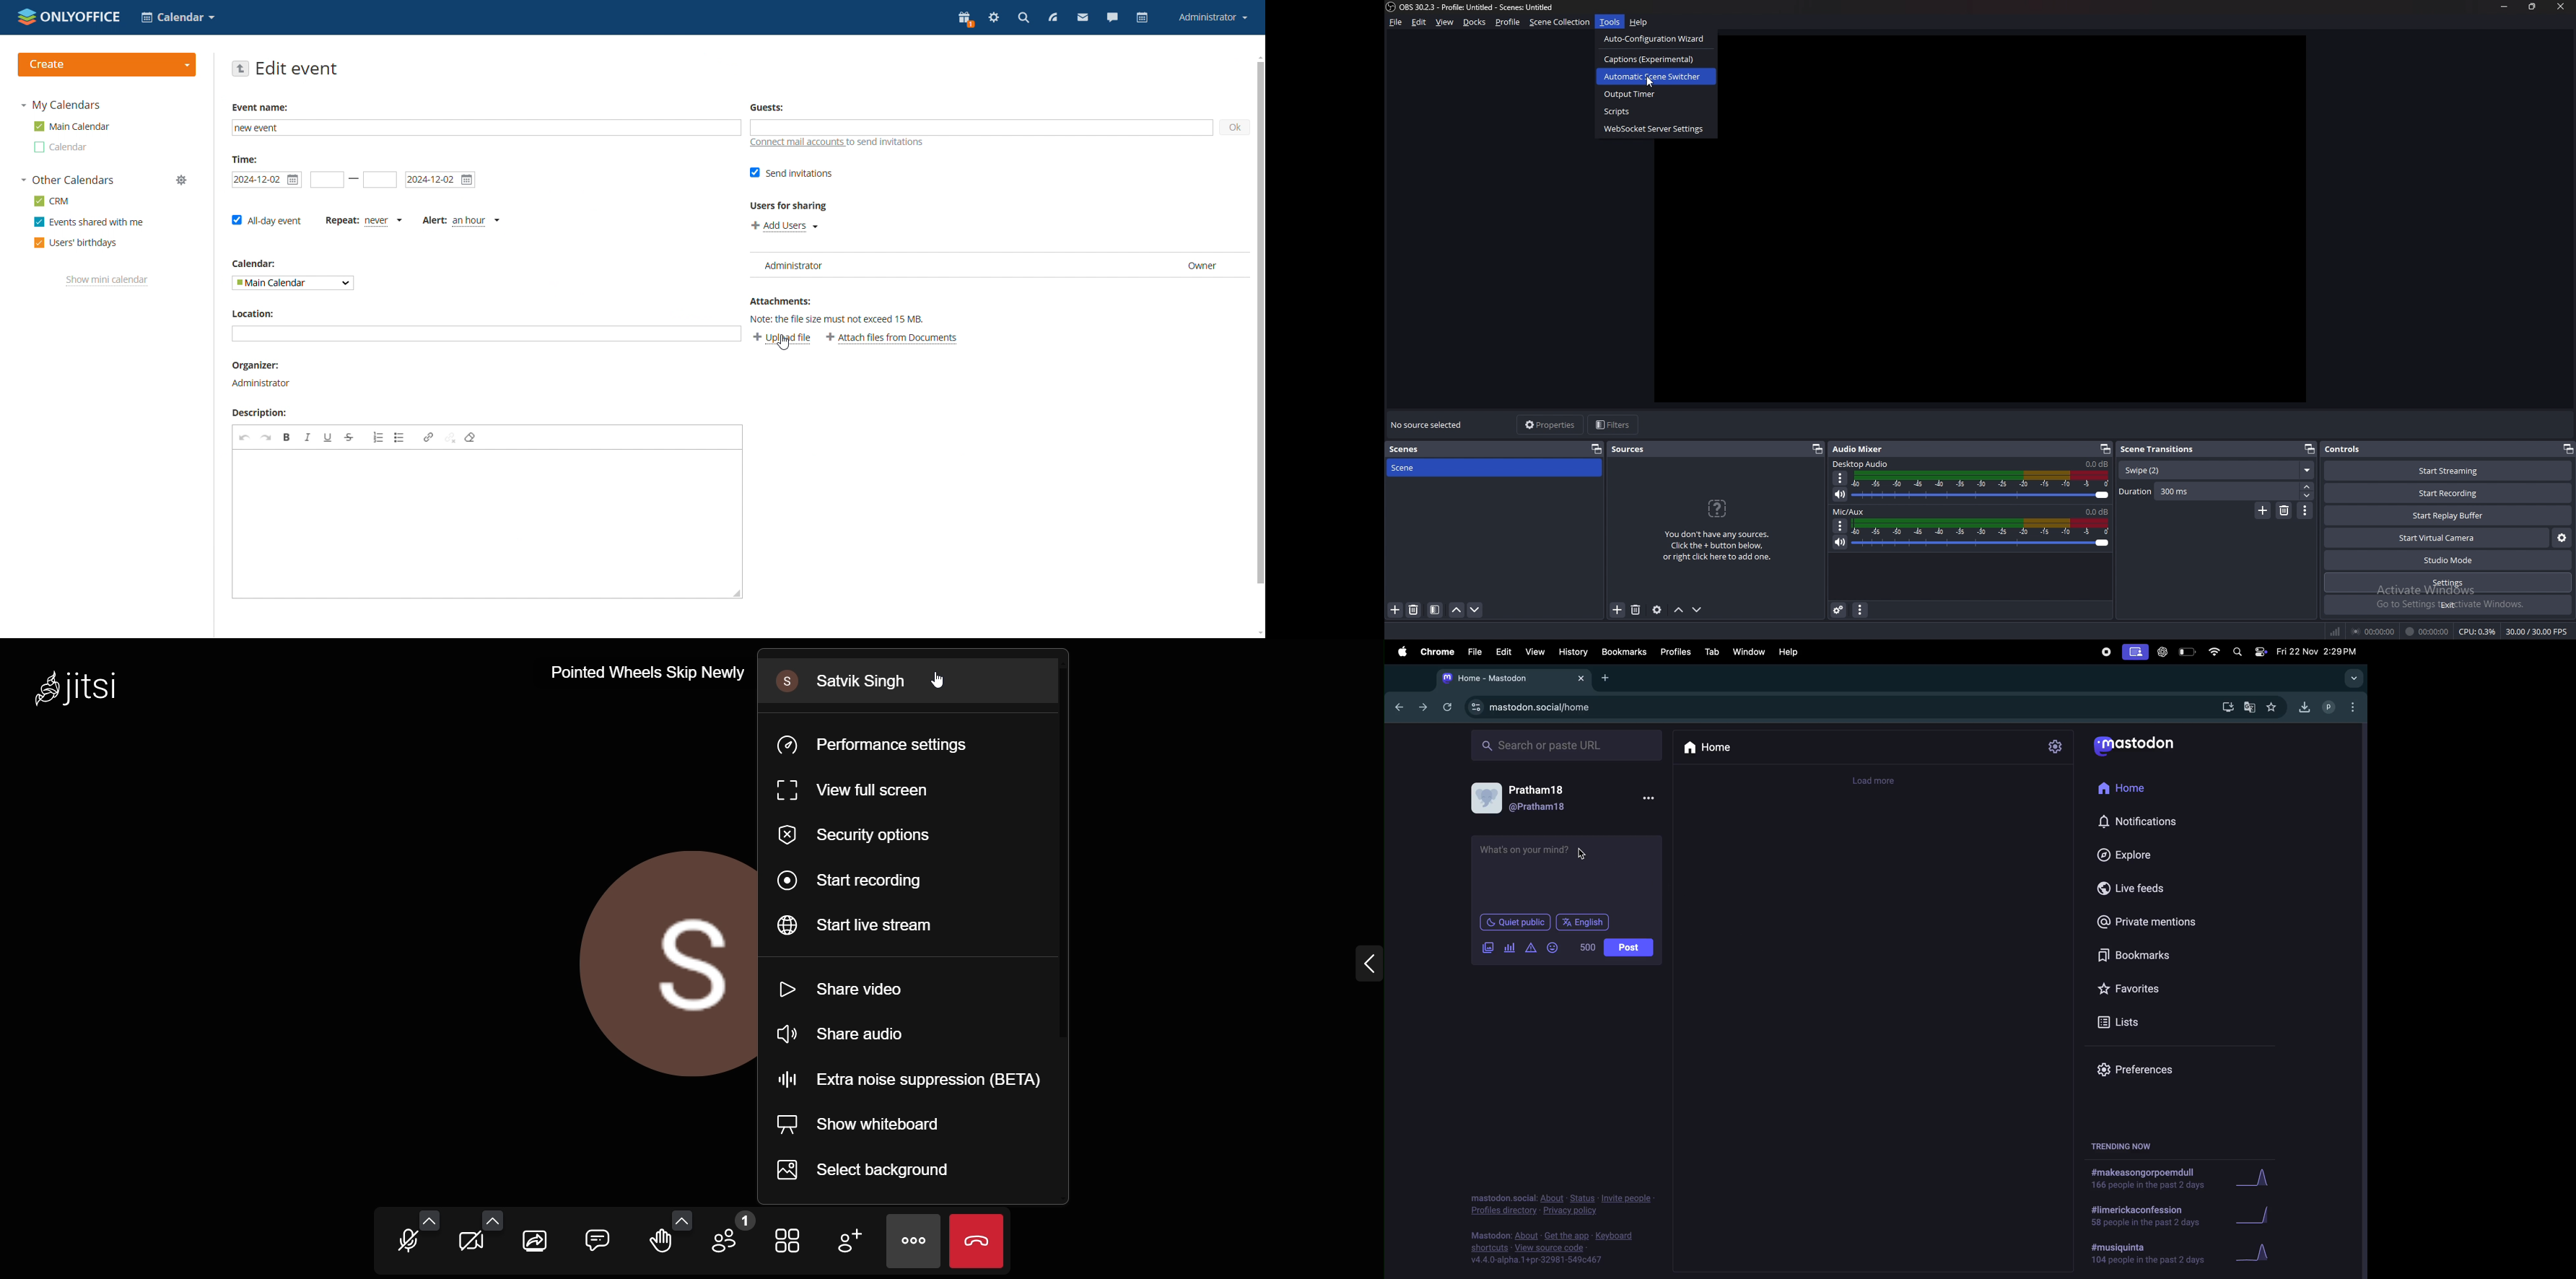 The image size is (2576, 1288). Describe the element at coordinates (99, 692) in the screenshot. I see `Jitsi` at that location.